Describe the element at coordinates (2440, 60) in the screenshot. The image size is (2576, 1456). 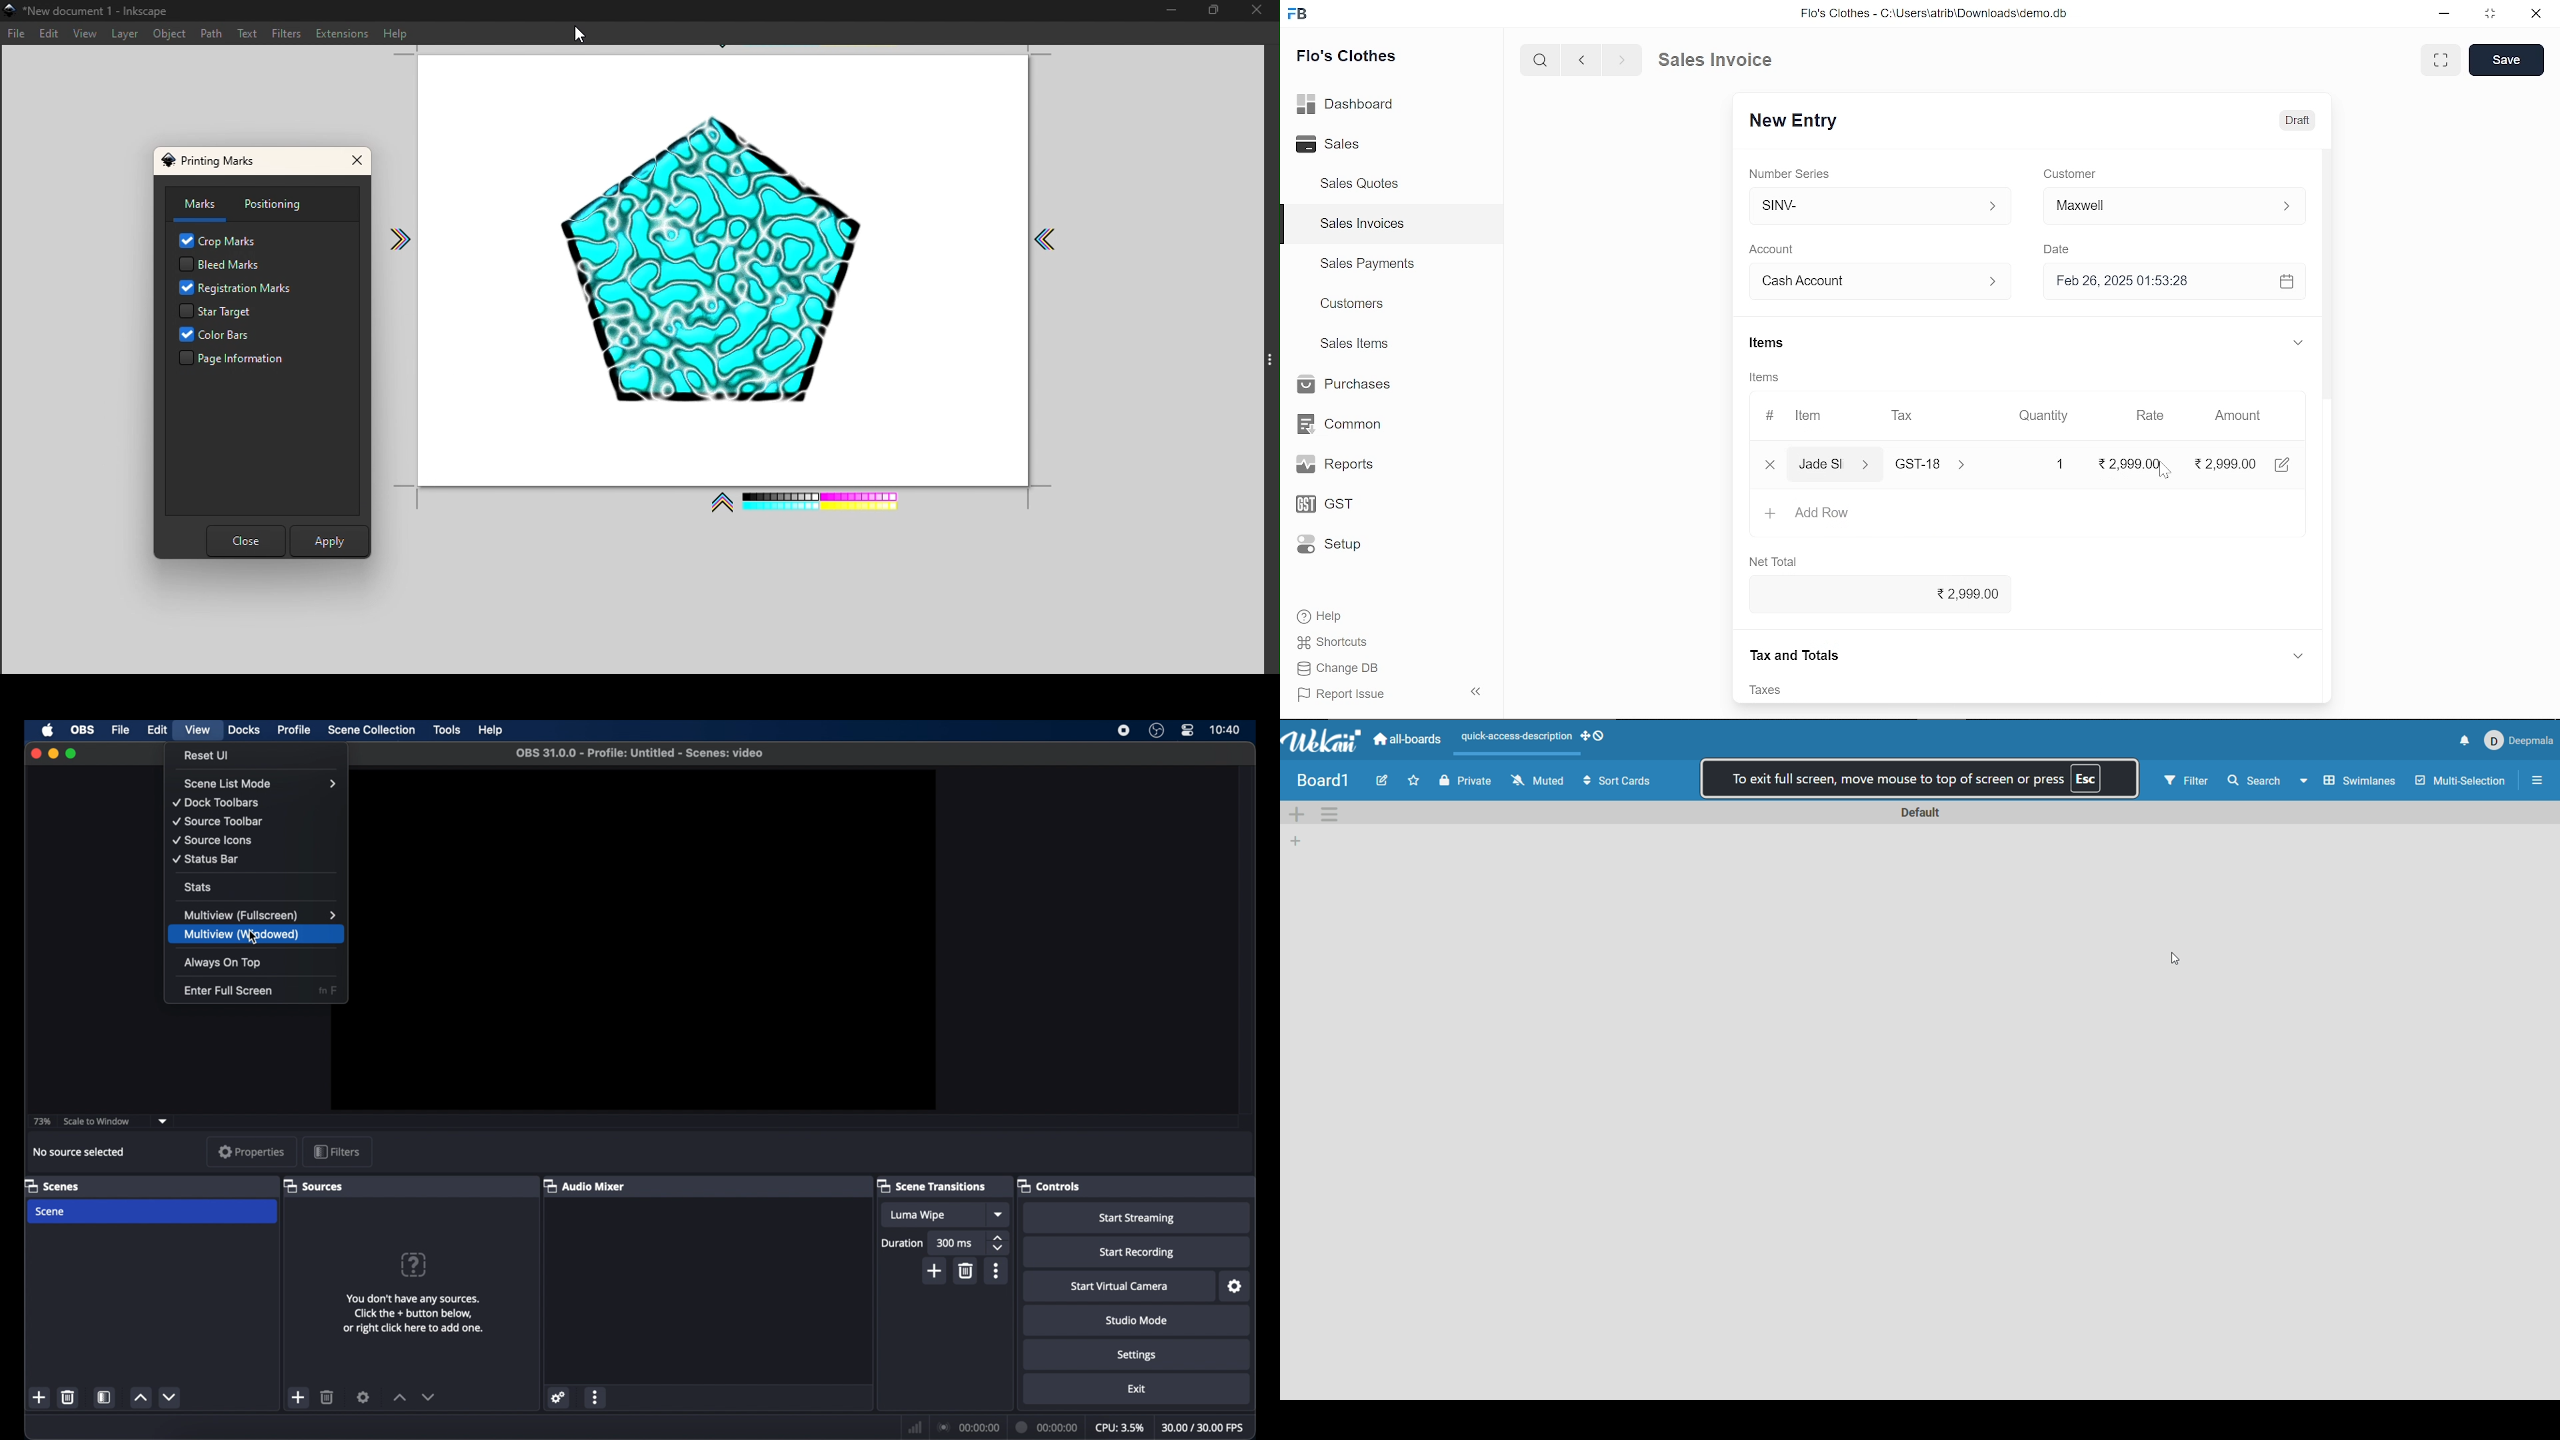
I see `full screen` at that location.